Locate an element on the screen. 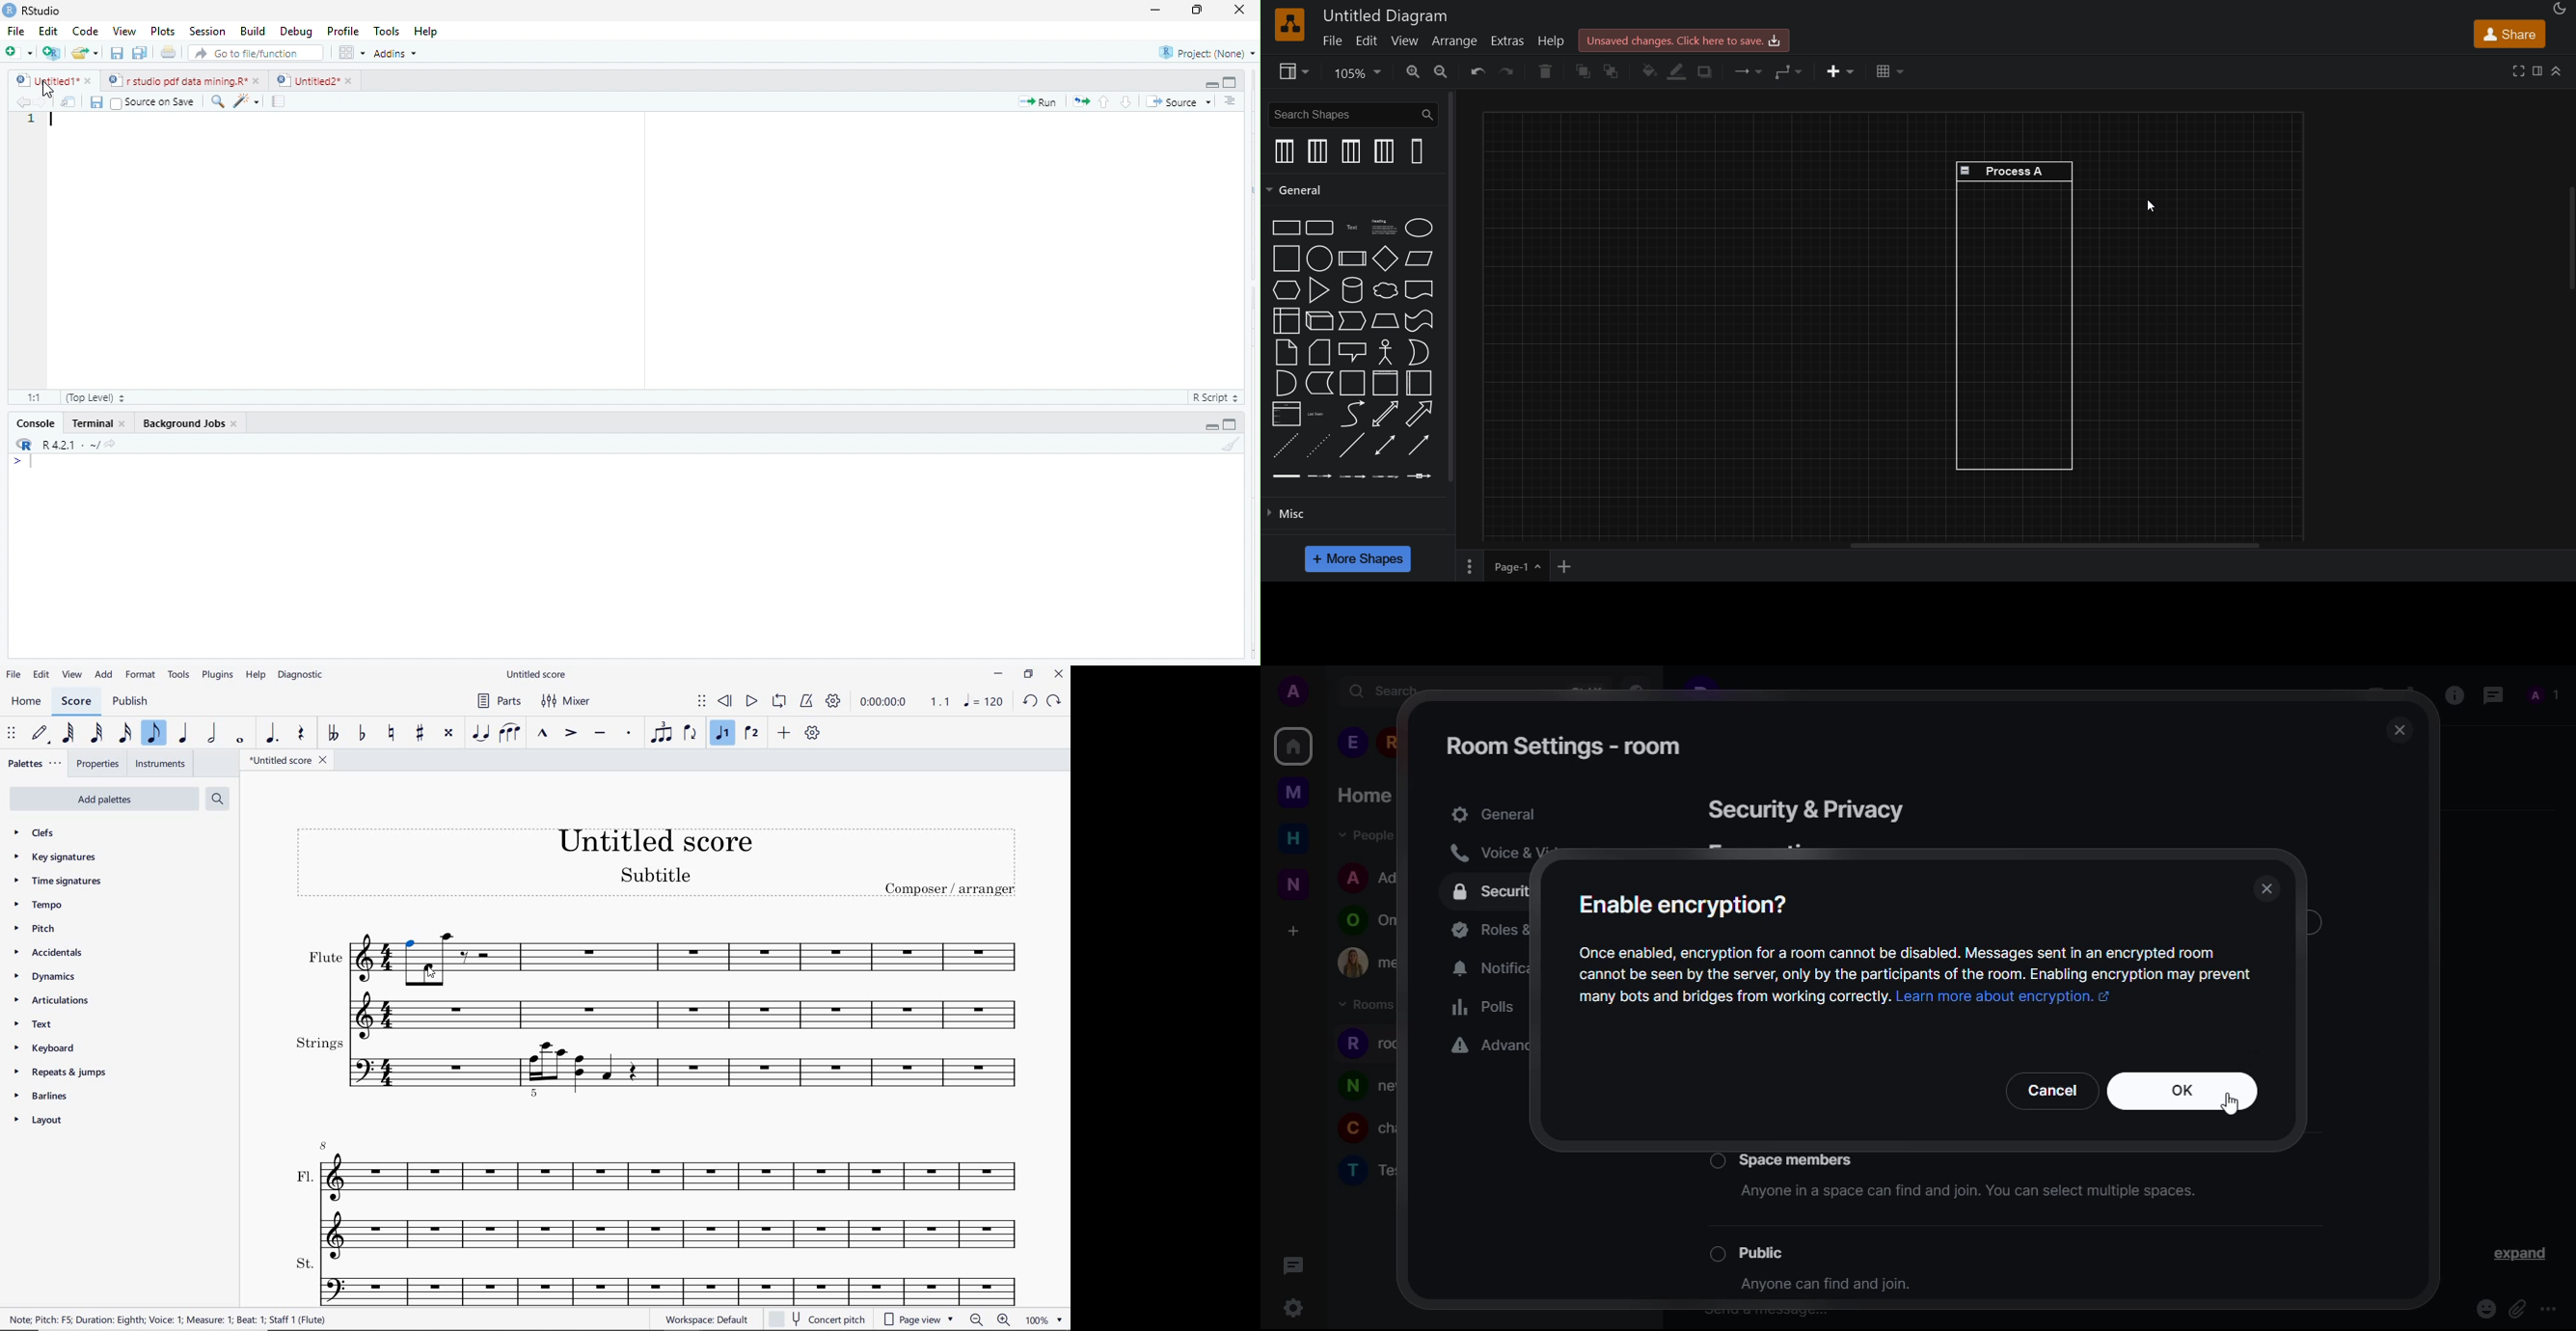 This screenshot has height=1344, width=2576. PARTS is located at coordinates (498, 702).